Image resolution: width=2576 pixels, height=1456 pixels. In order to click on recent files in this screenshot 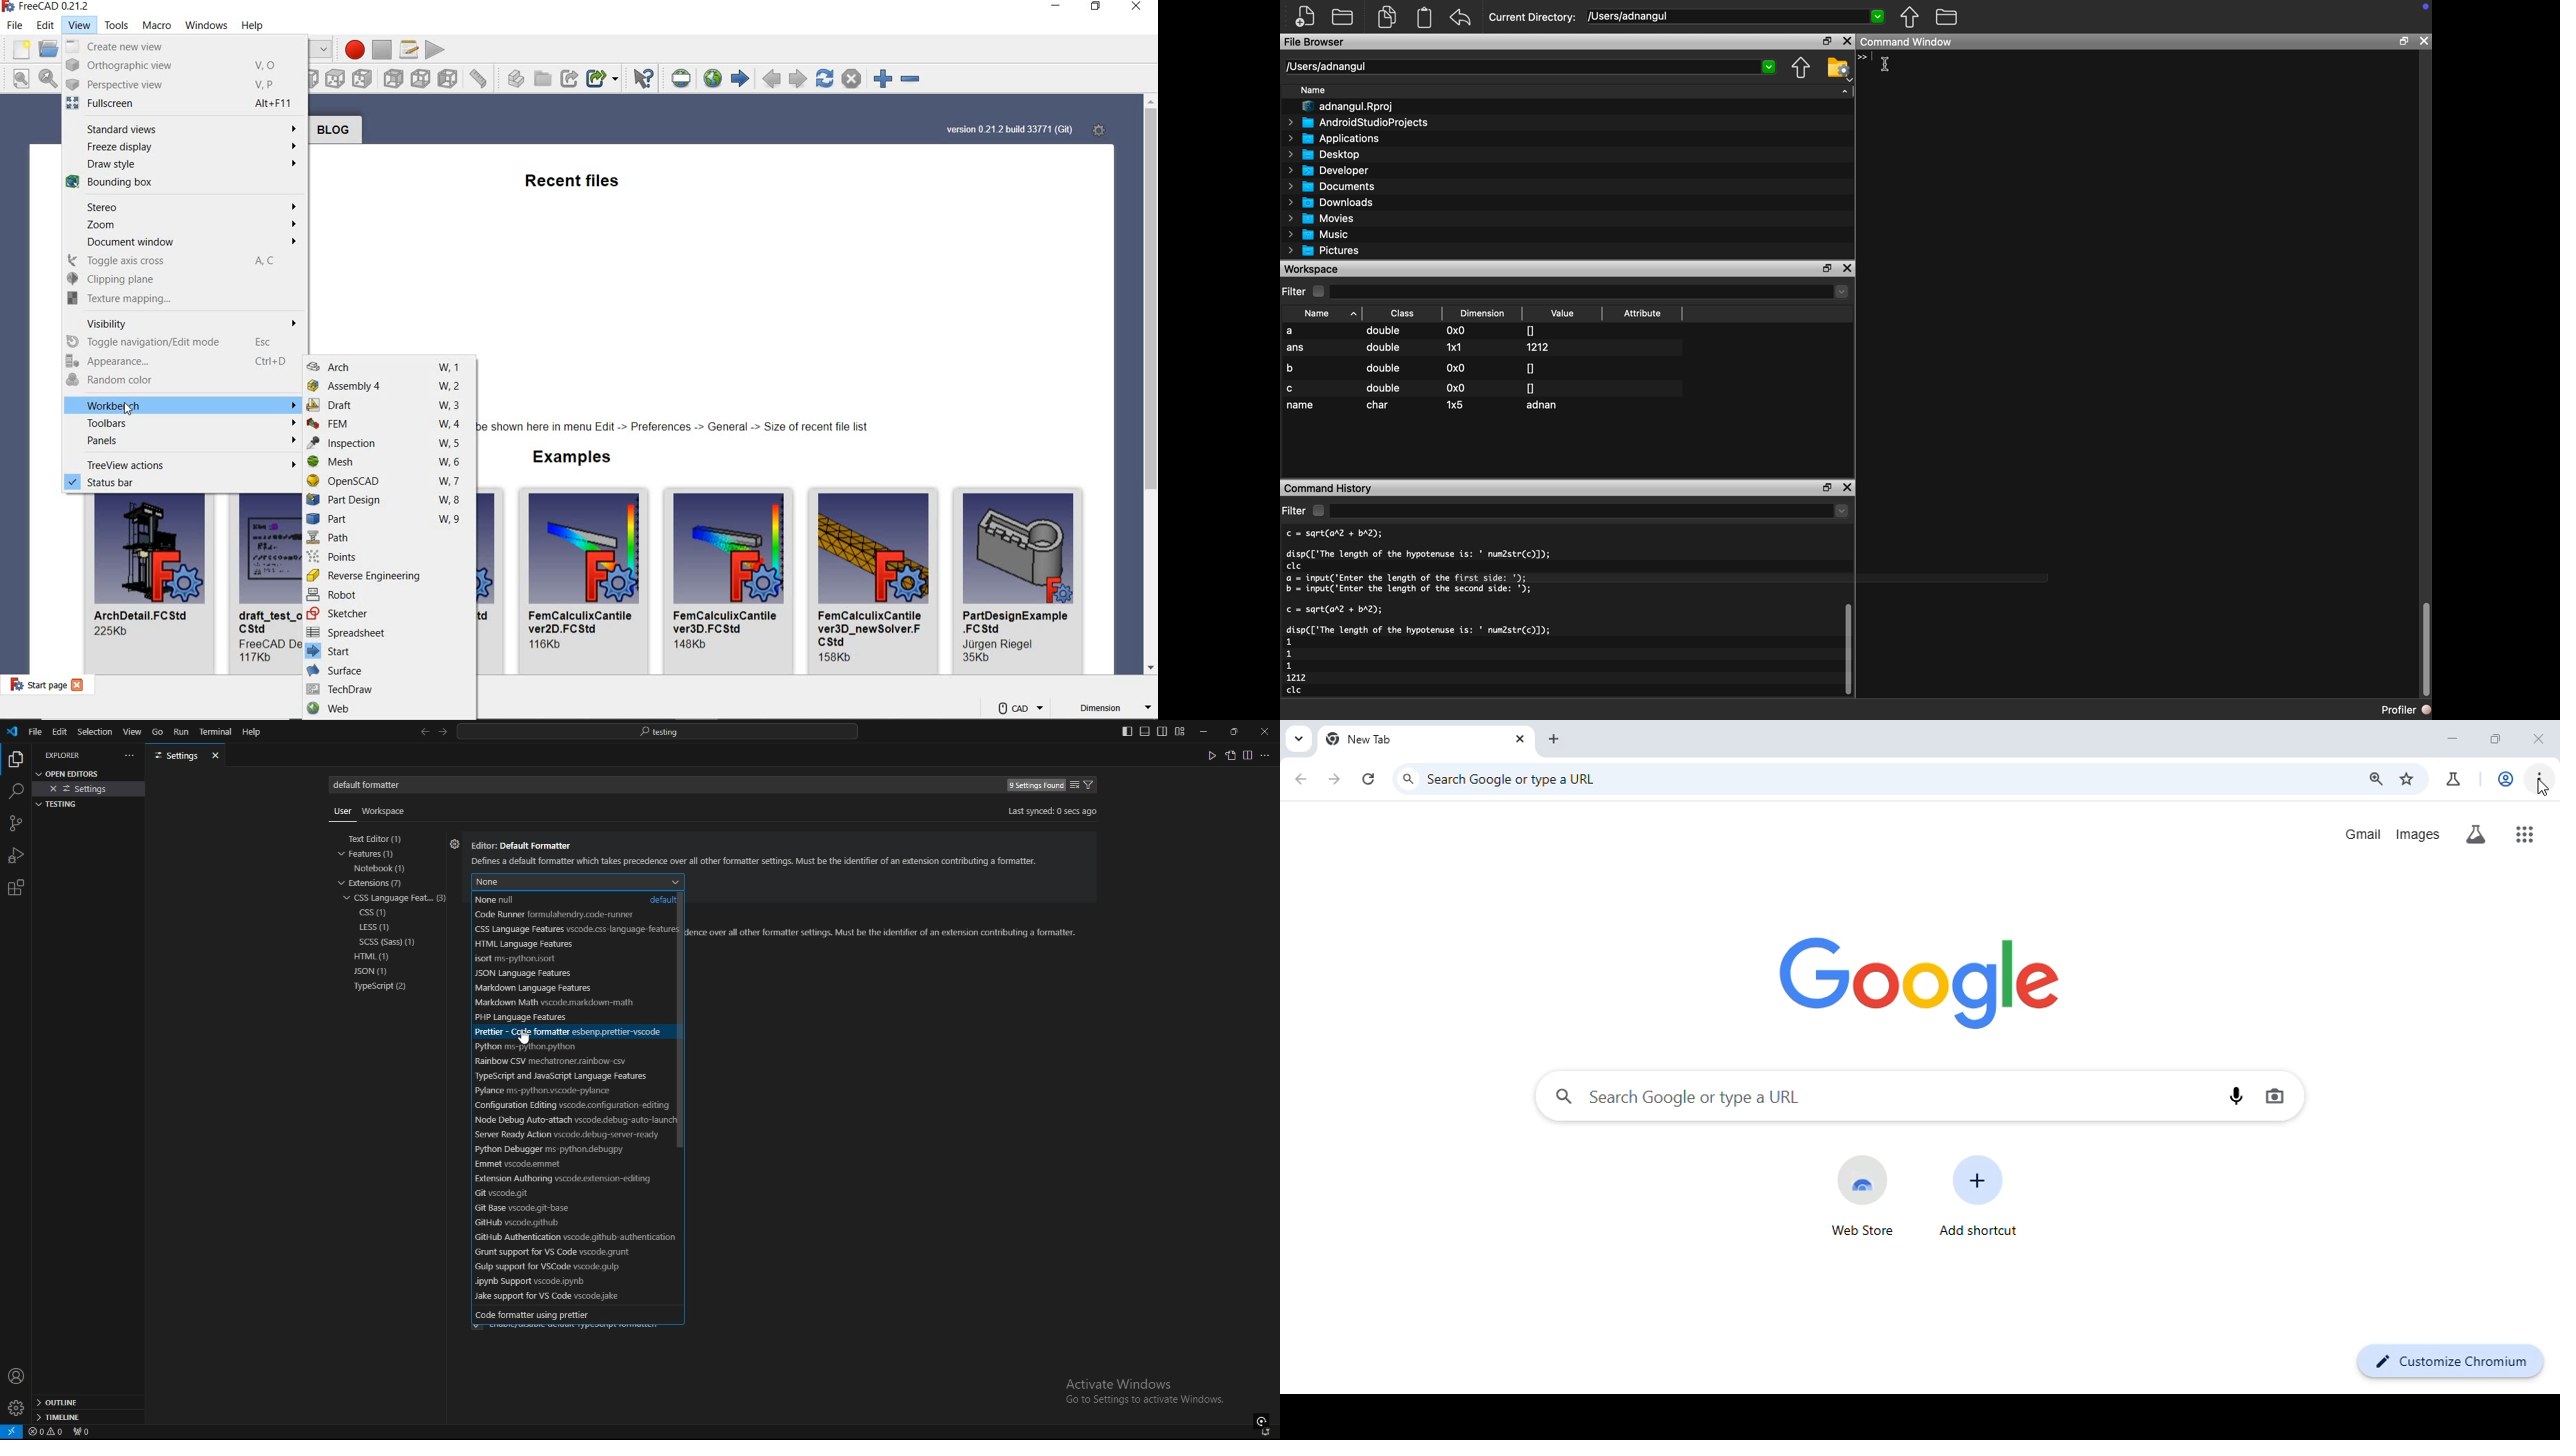, I will do `click(577, 184)`.